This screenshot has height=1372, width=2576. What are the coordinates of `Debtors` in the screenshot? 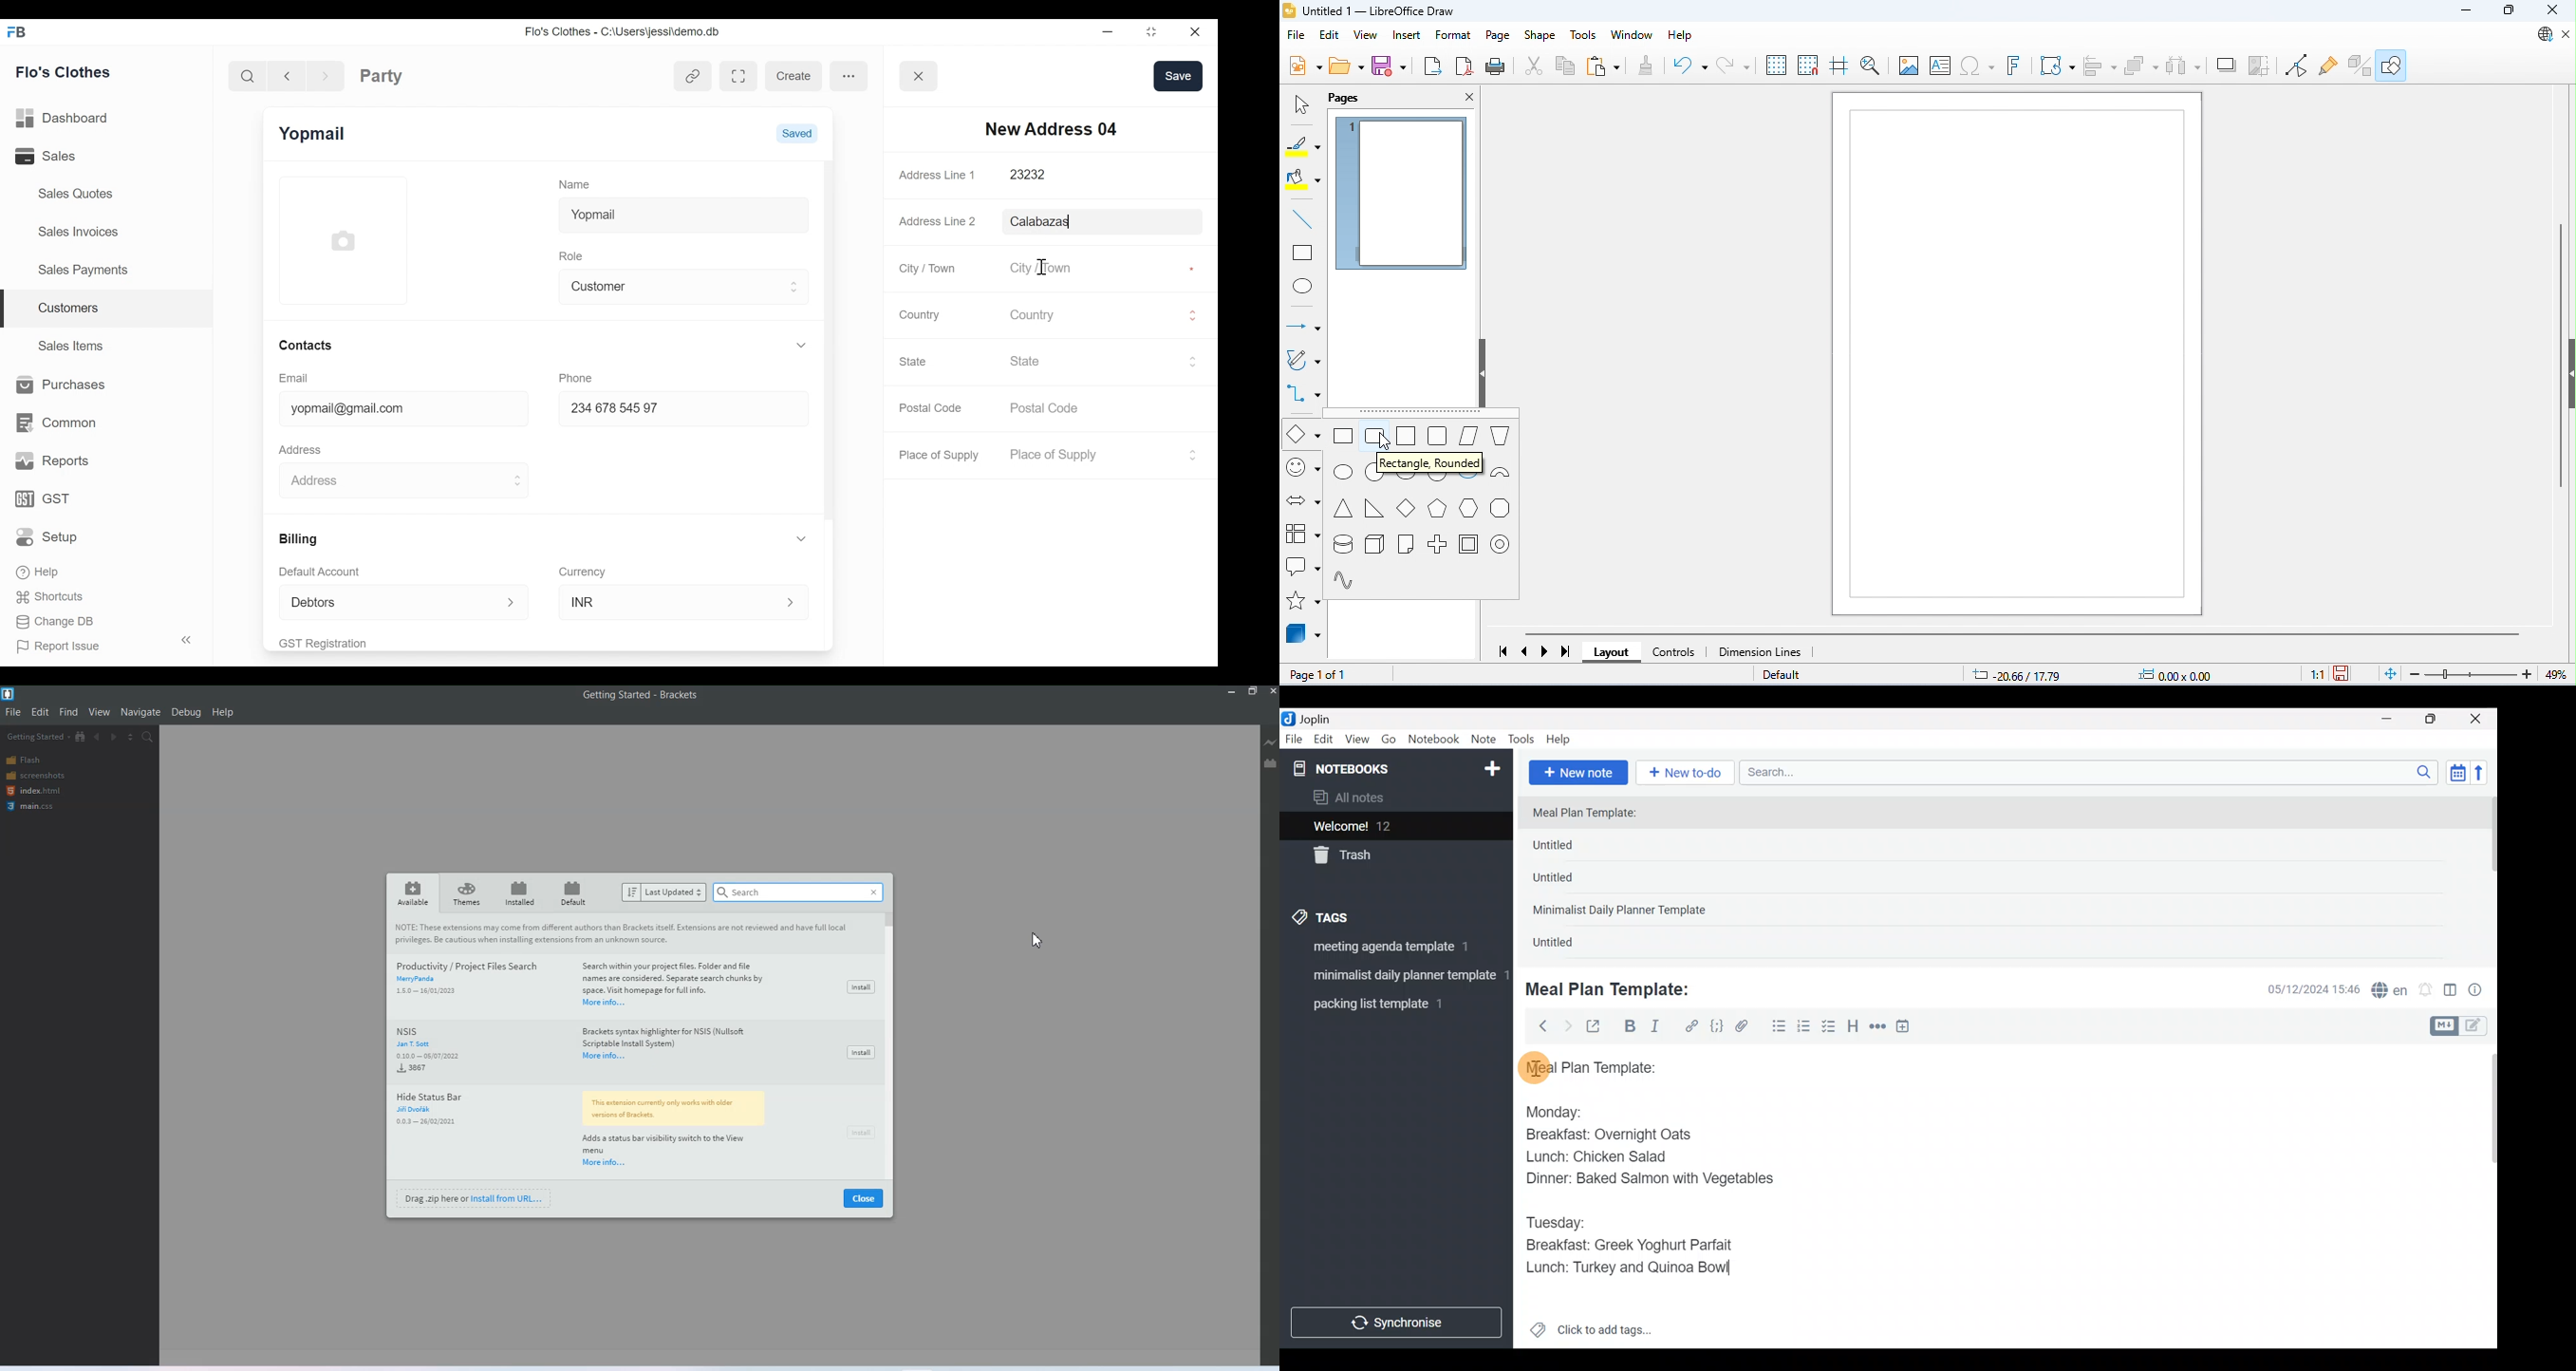 It's located at (383, 602).